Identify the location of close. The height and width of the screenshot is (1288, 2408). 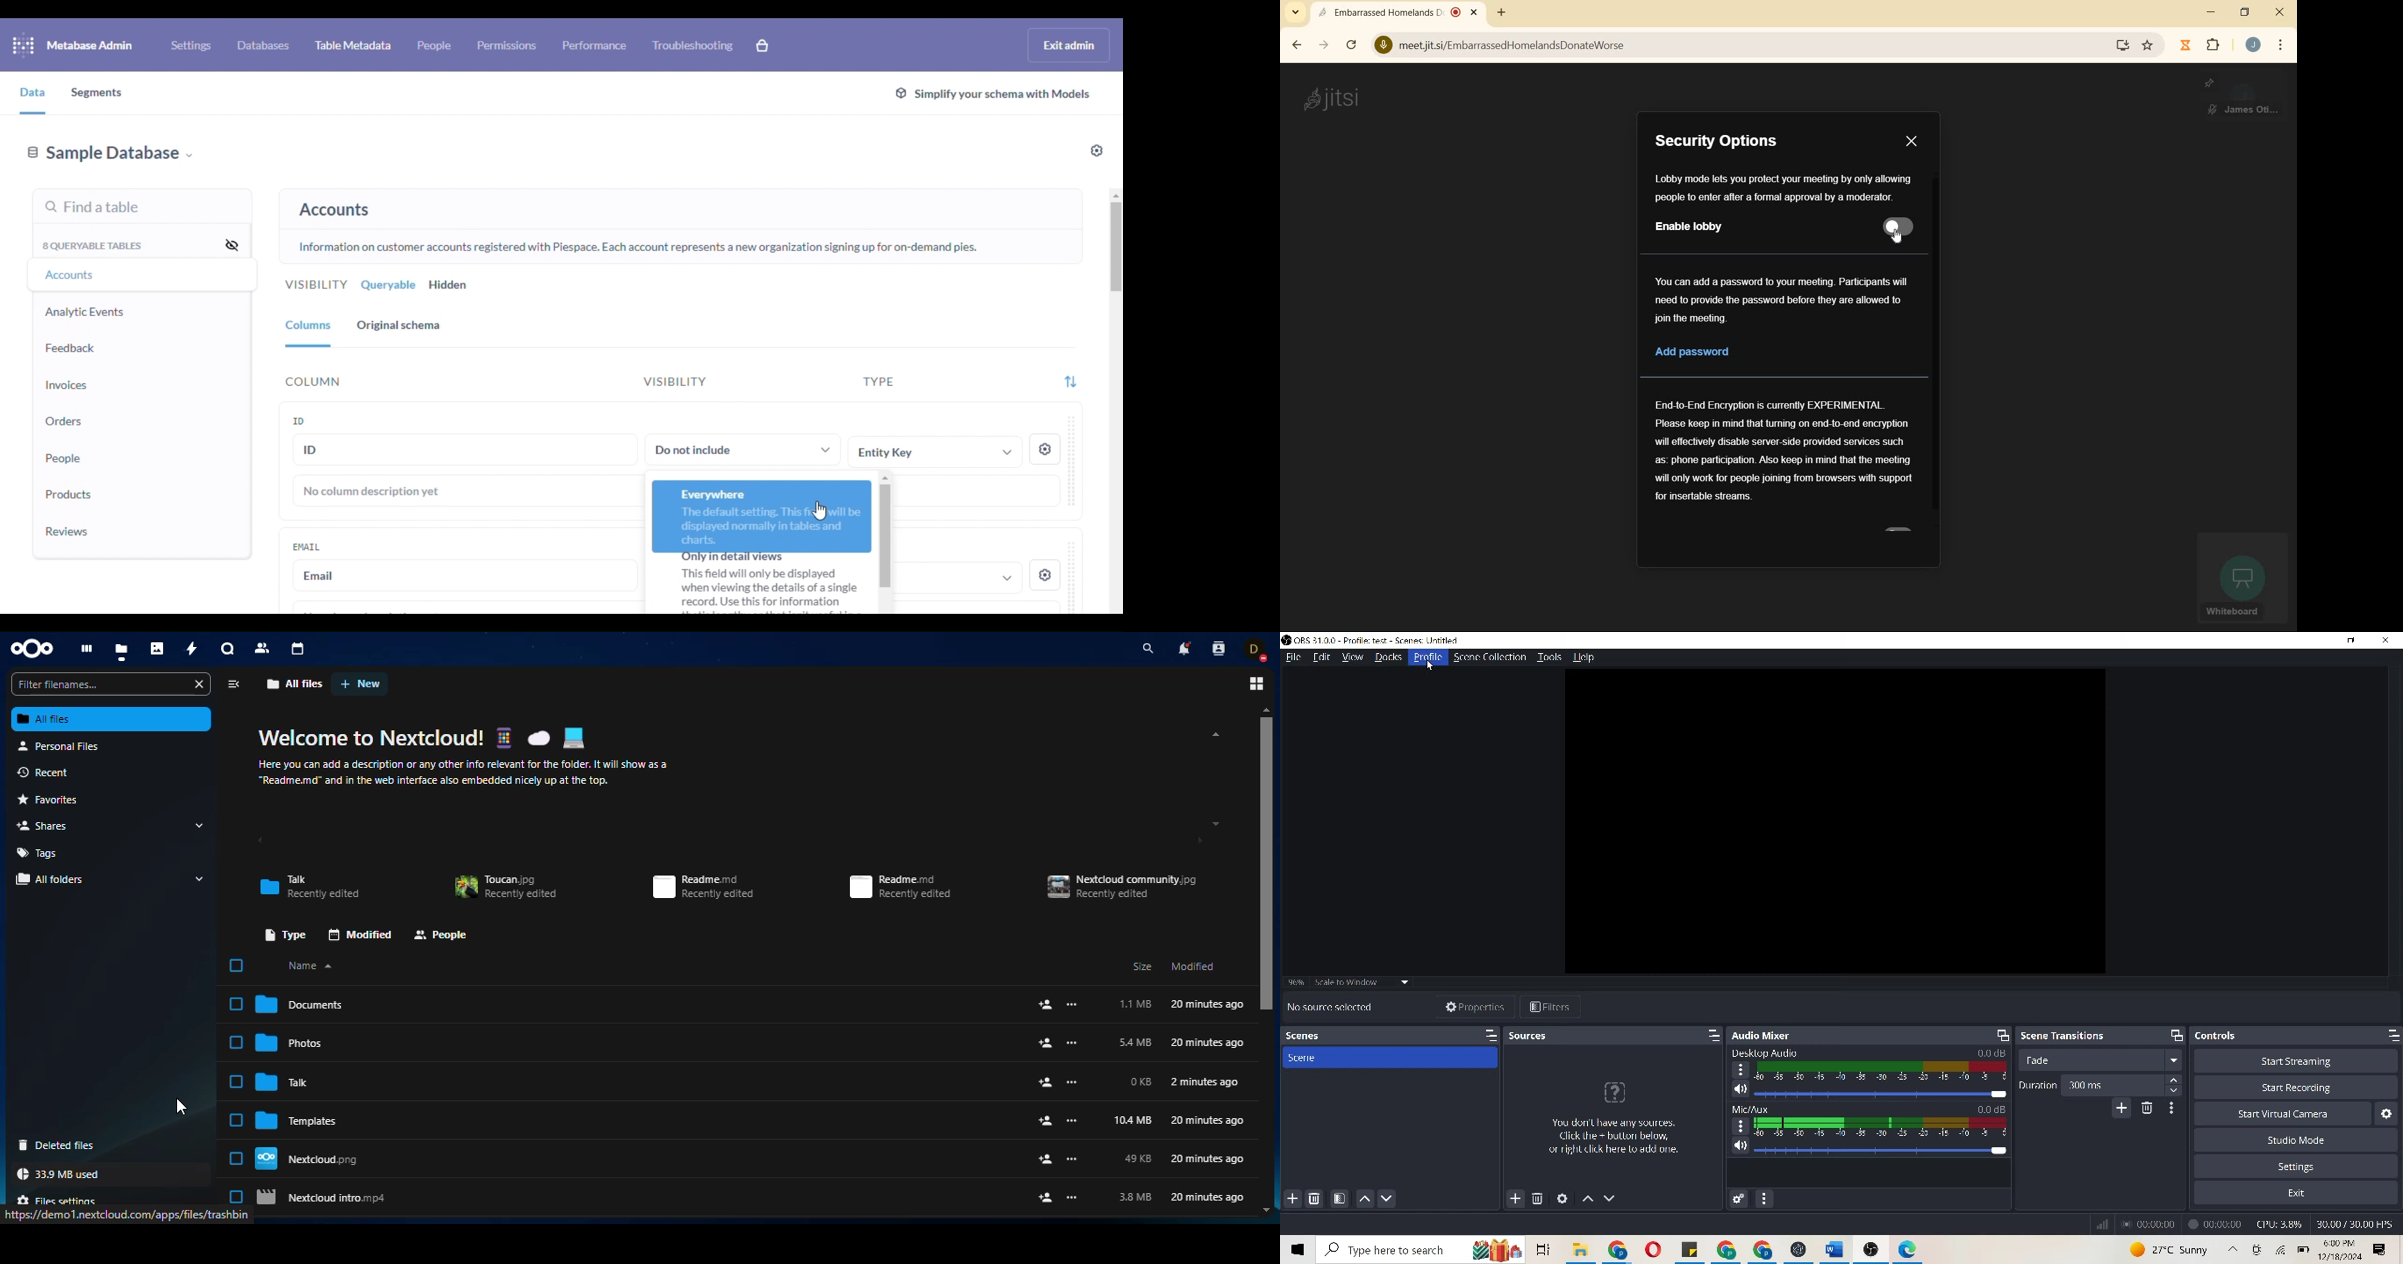
(2279, 13).